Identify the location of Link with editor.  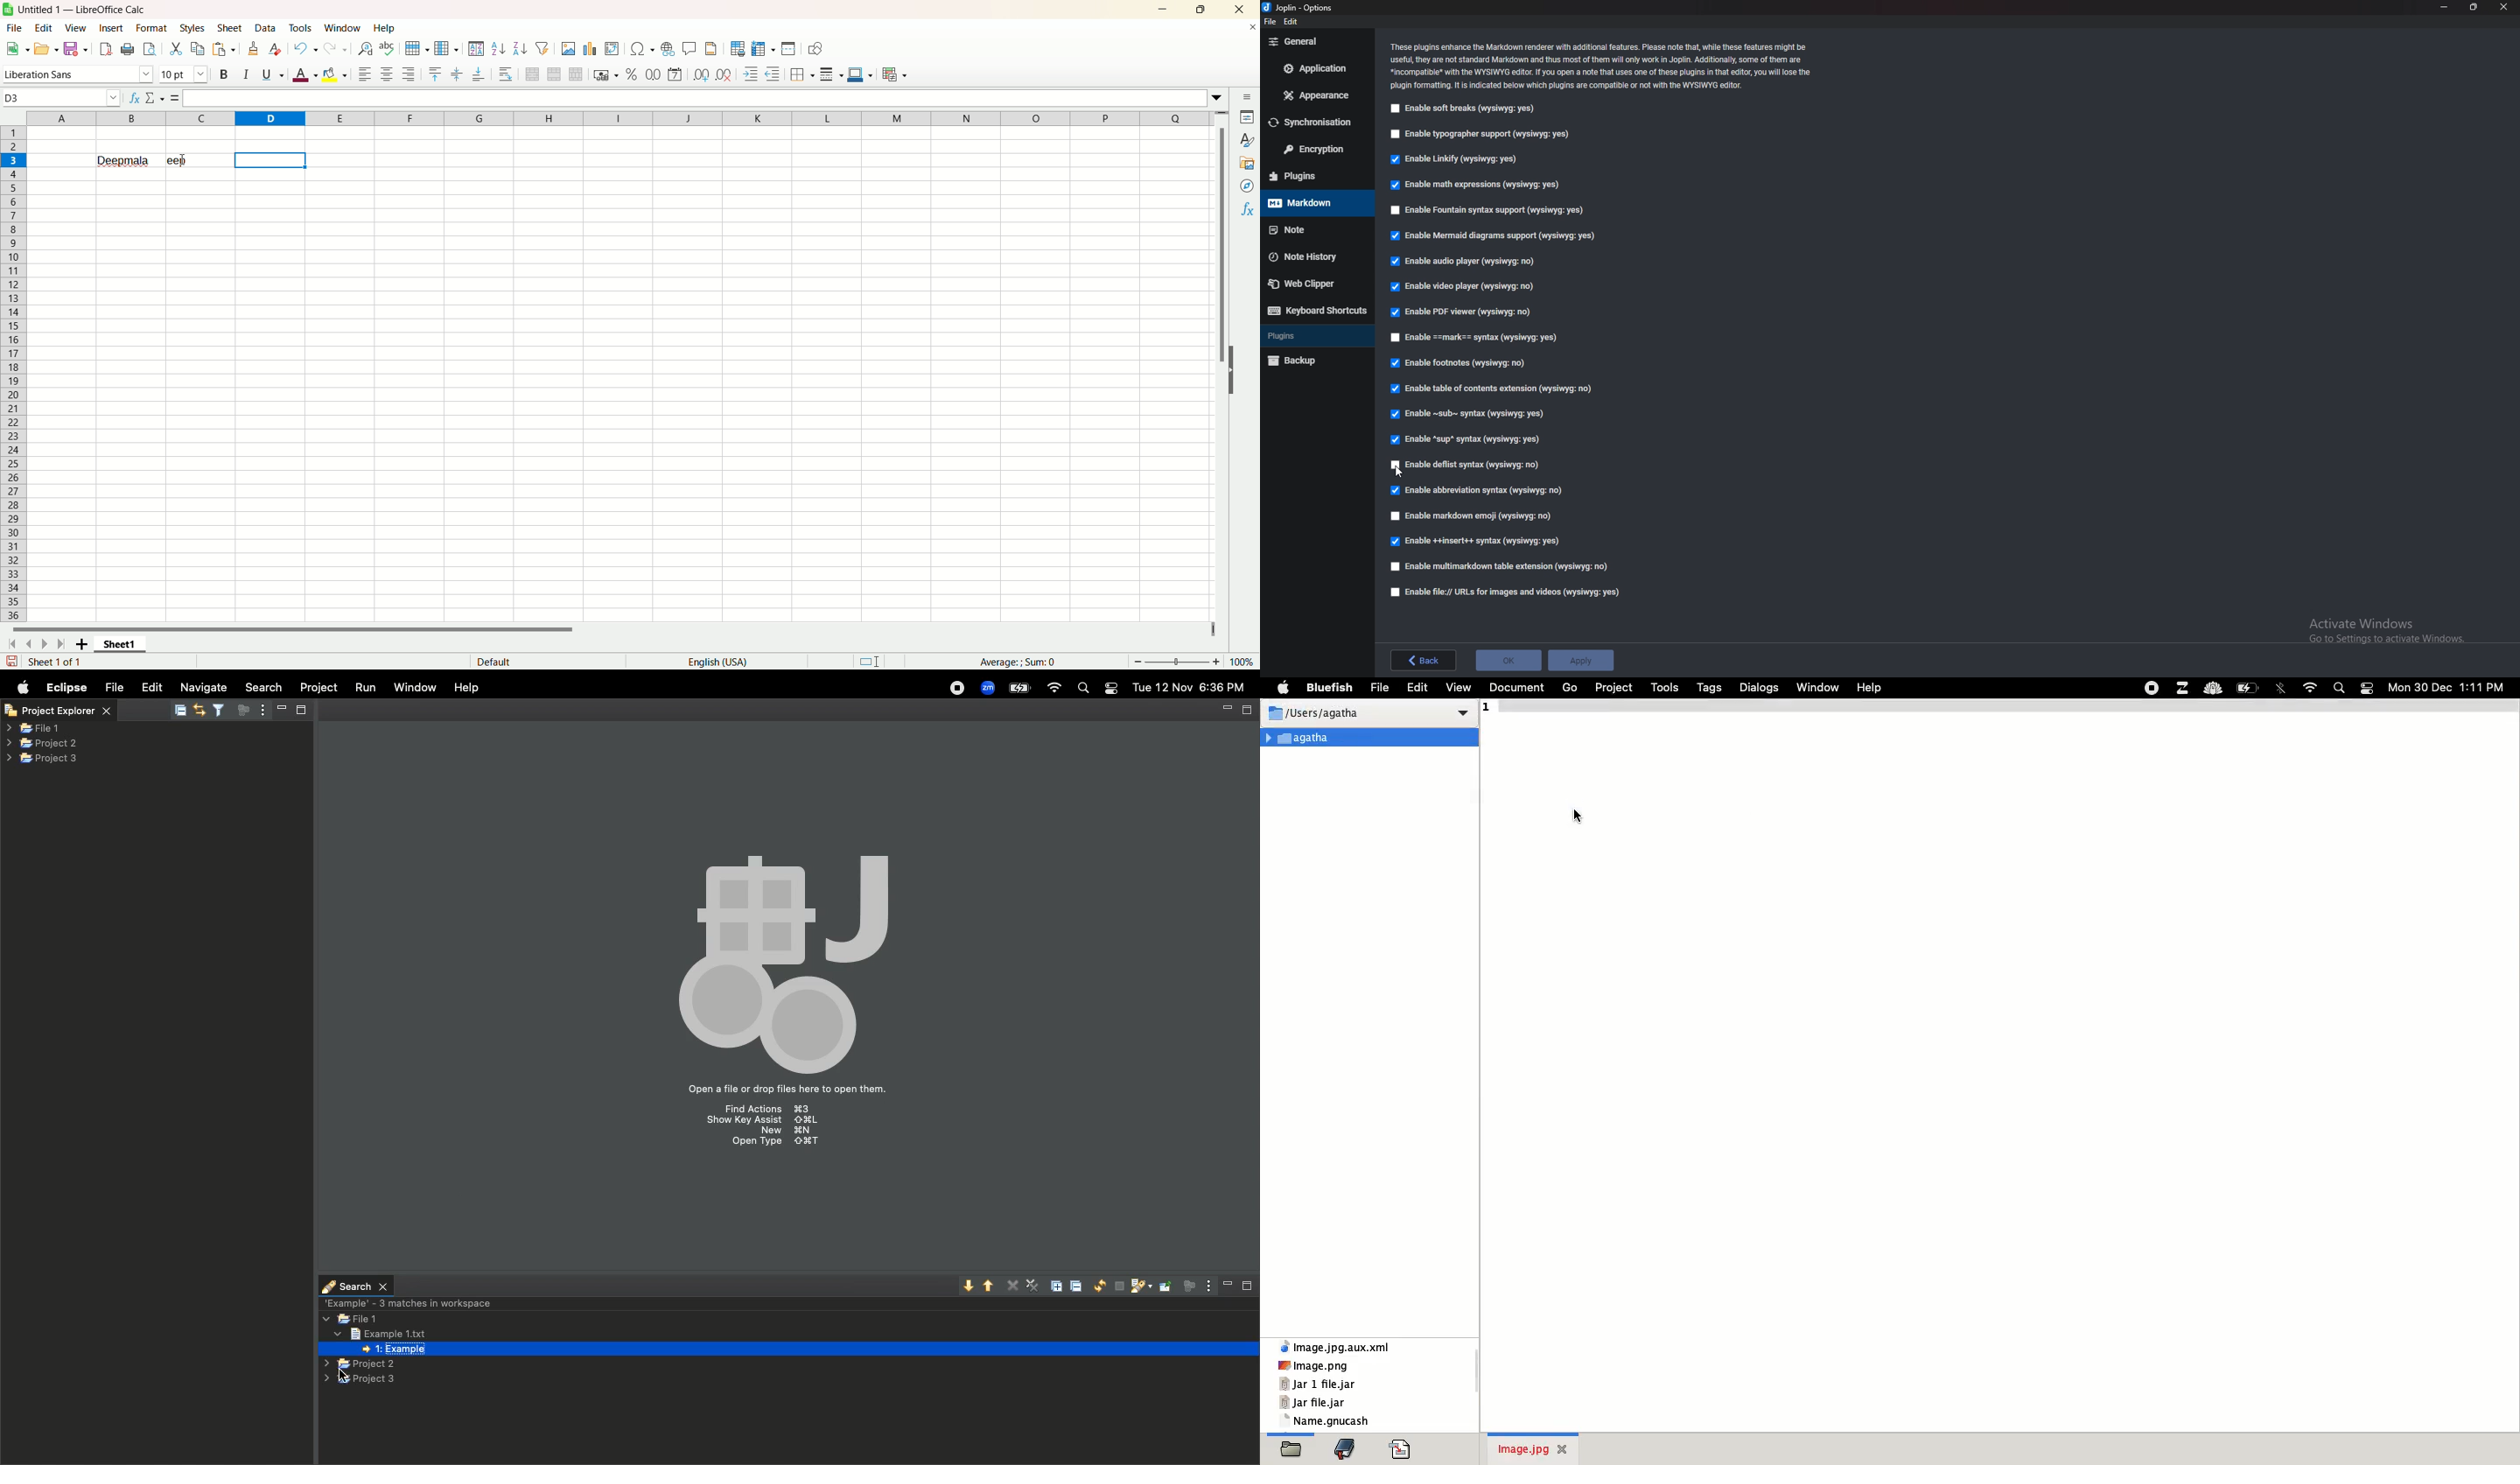
(198, 708).